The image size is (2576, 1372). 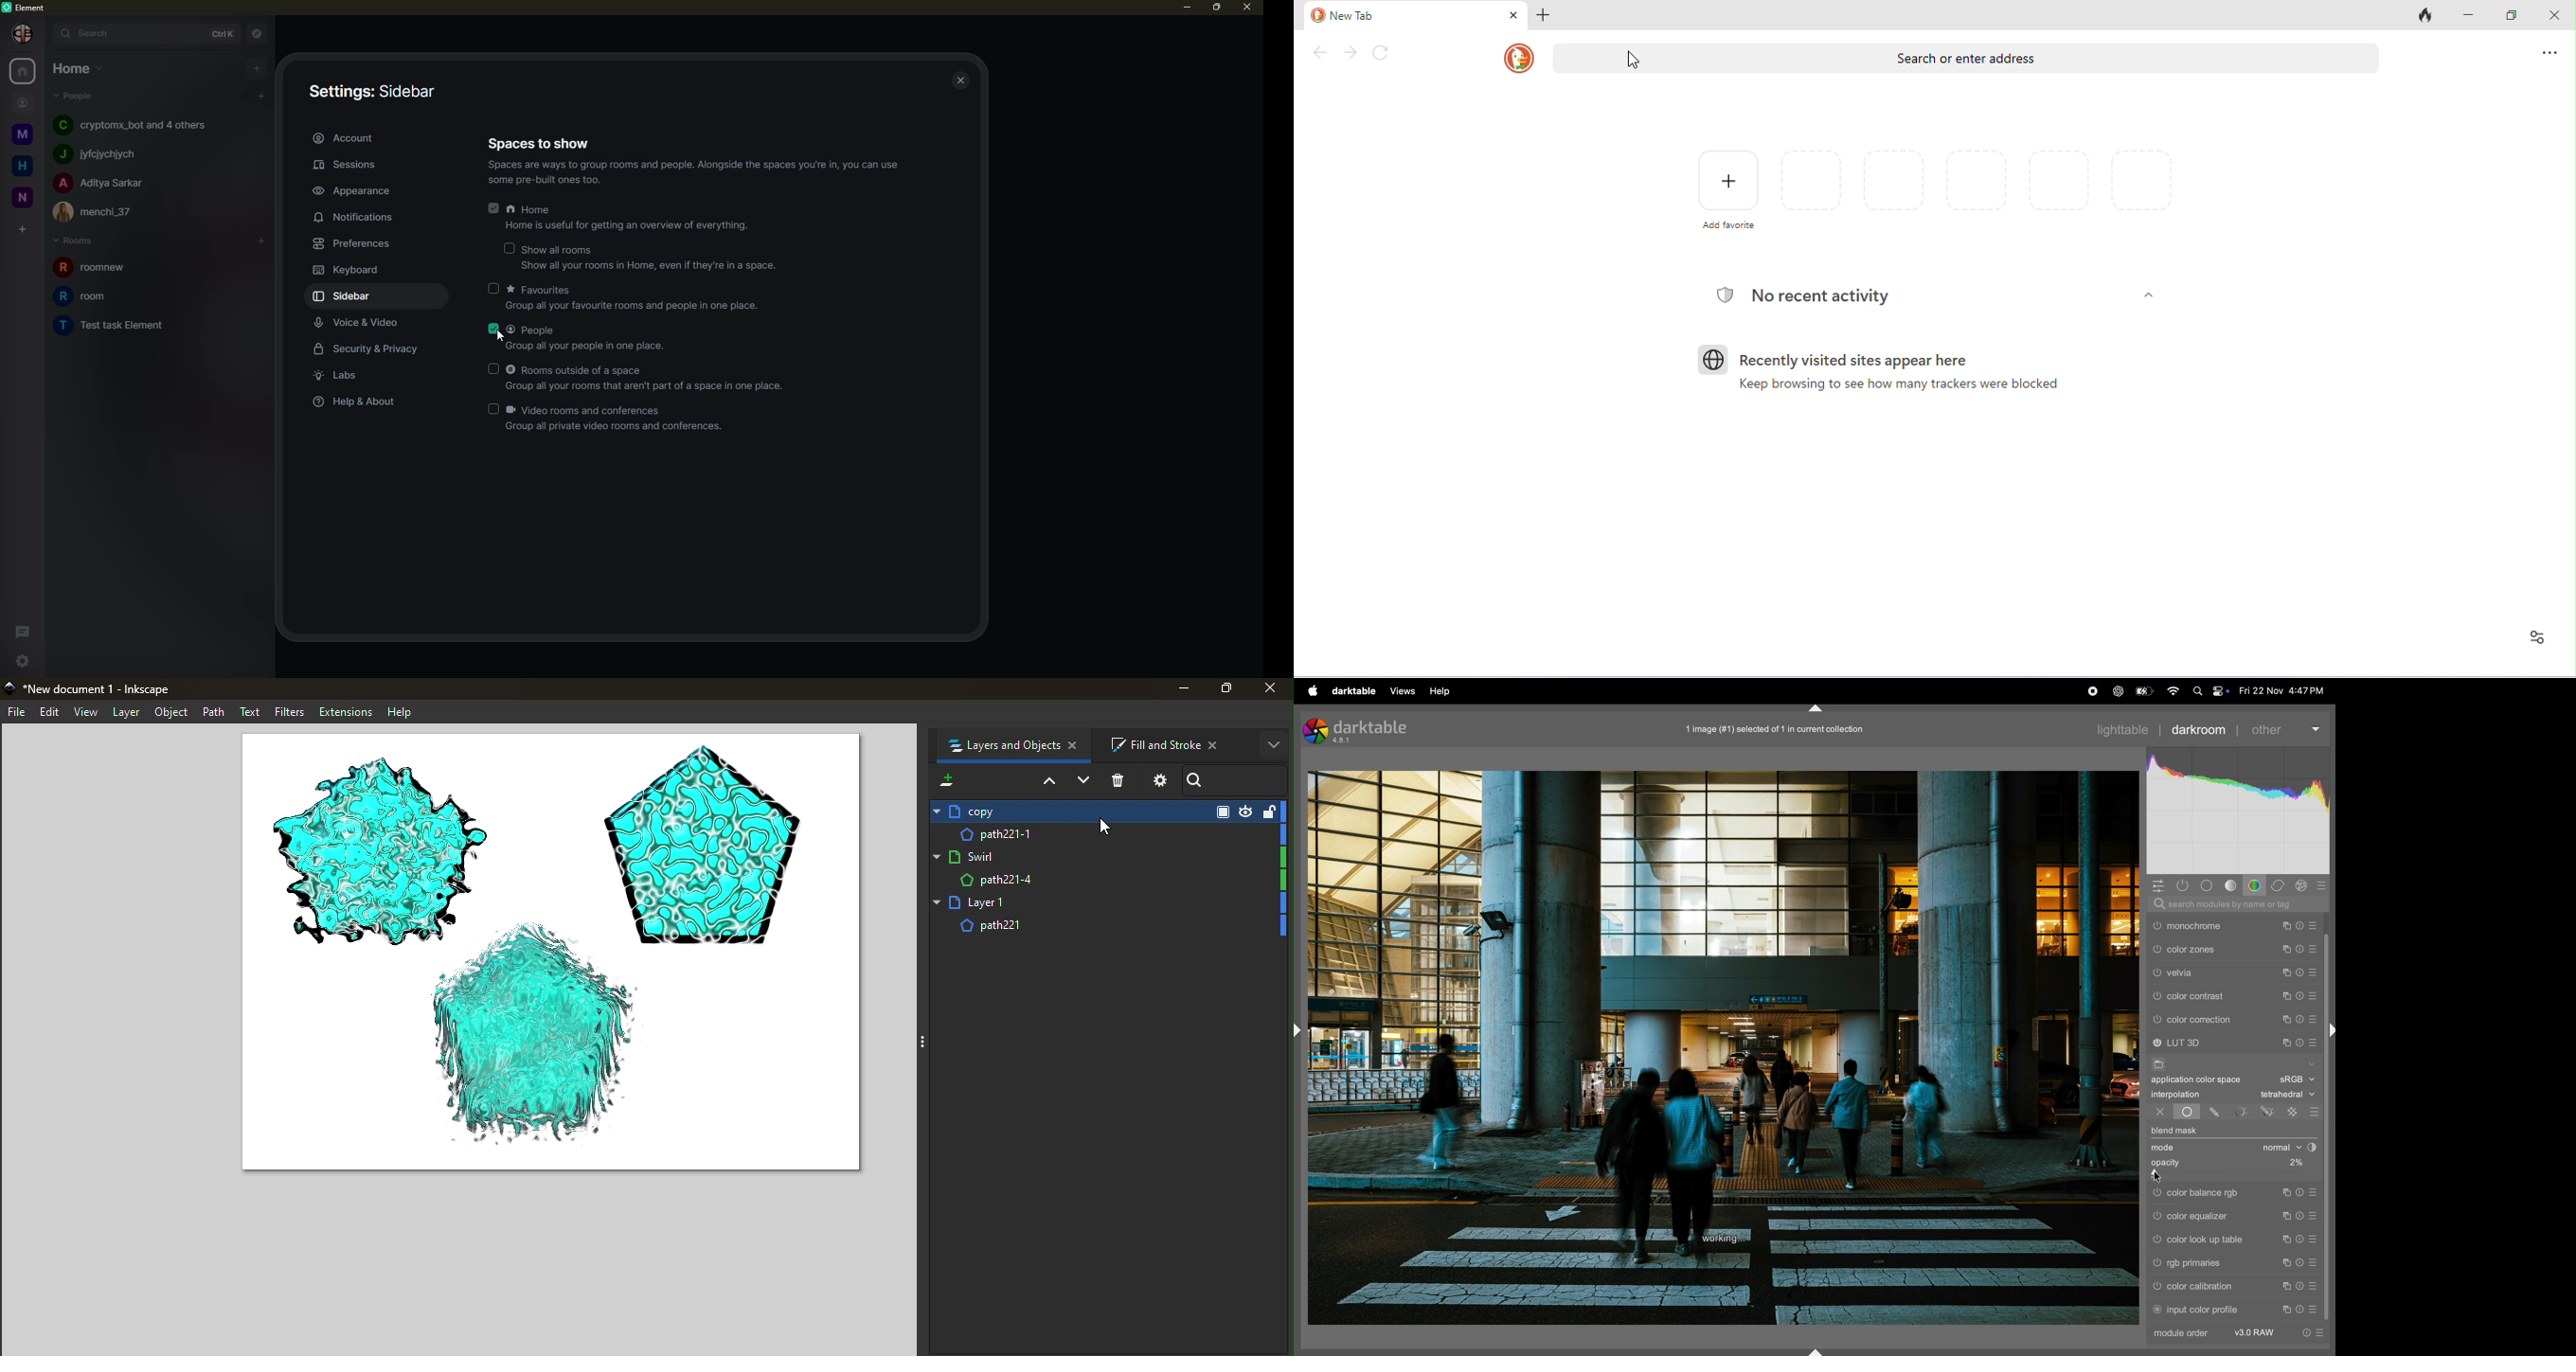 What do you see at coordinates (1730, 190) in the screenshot?
I see `add favorite` at bounding box center [1730, 190].